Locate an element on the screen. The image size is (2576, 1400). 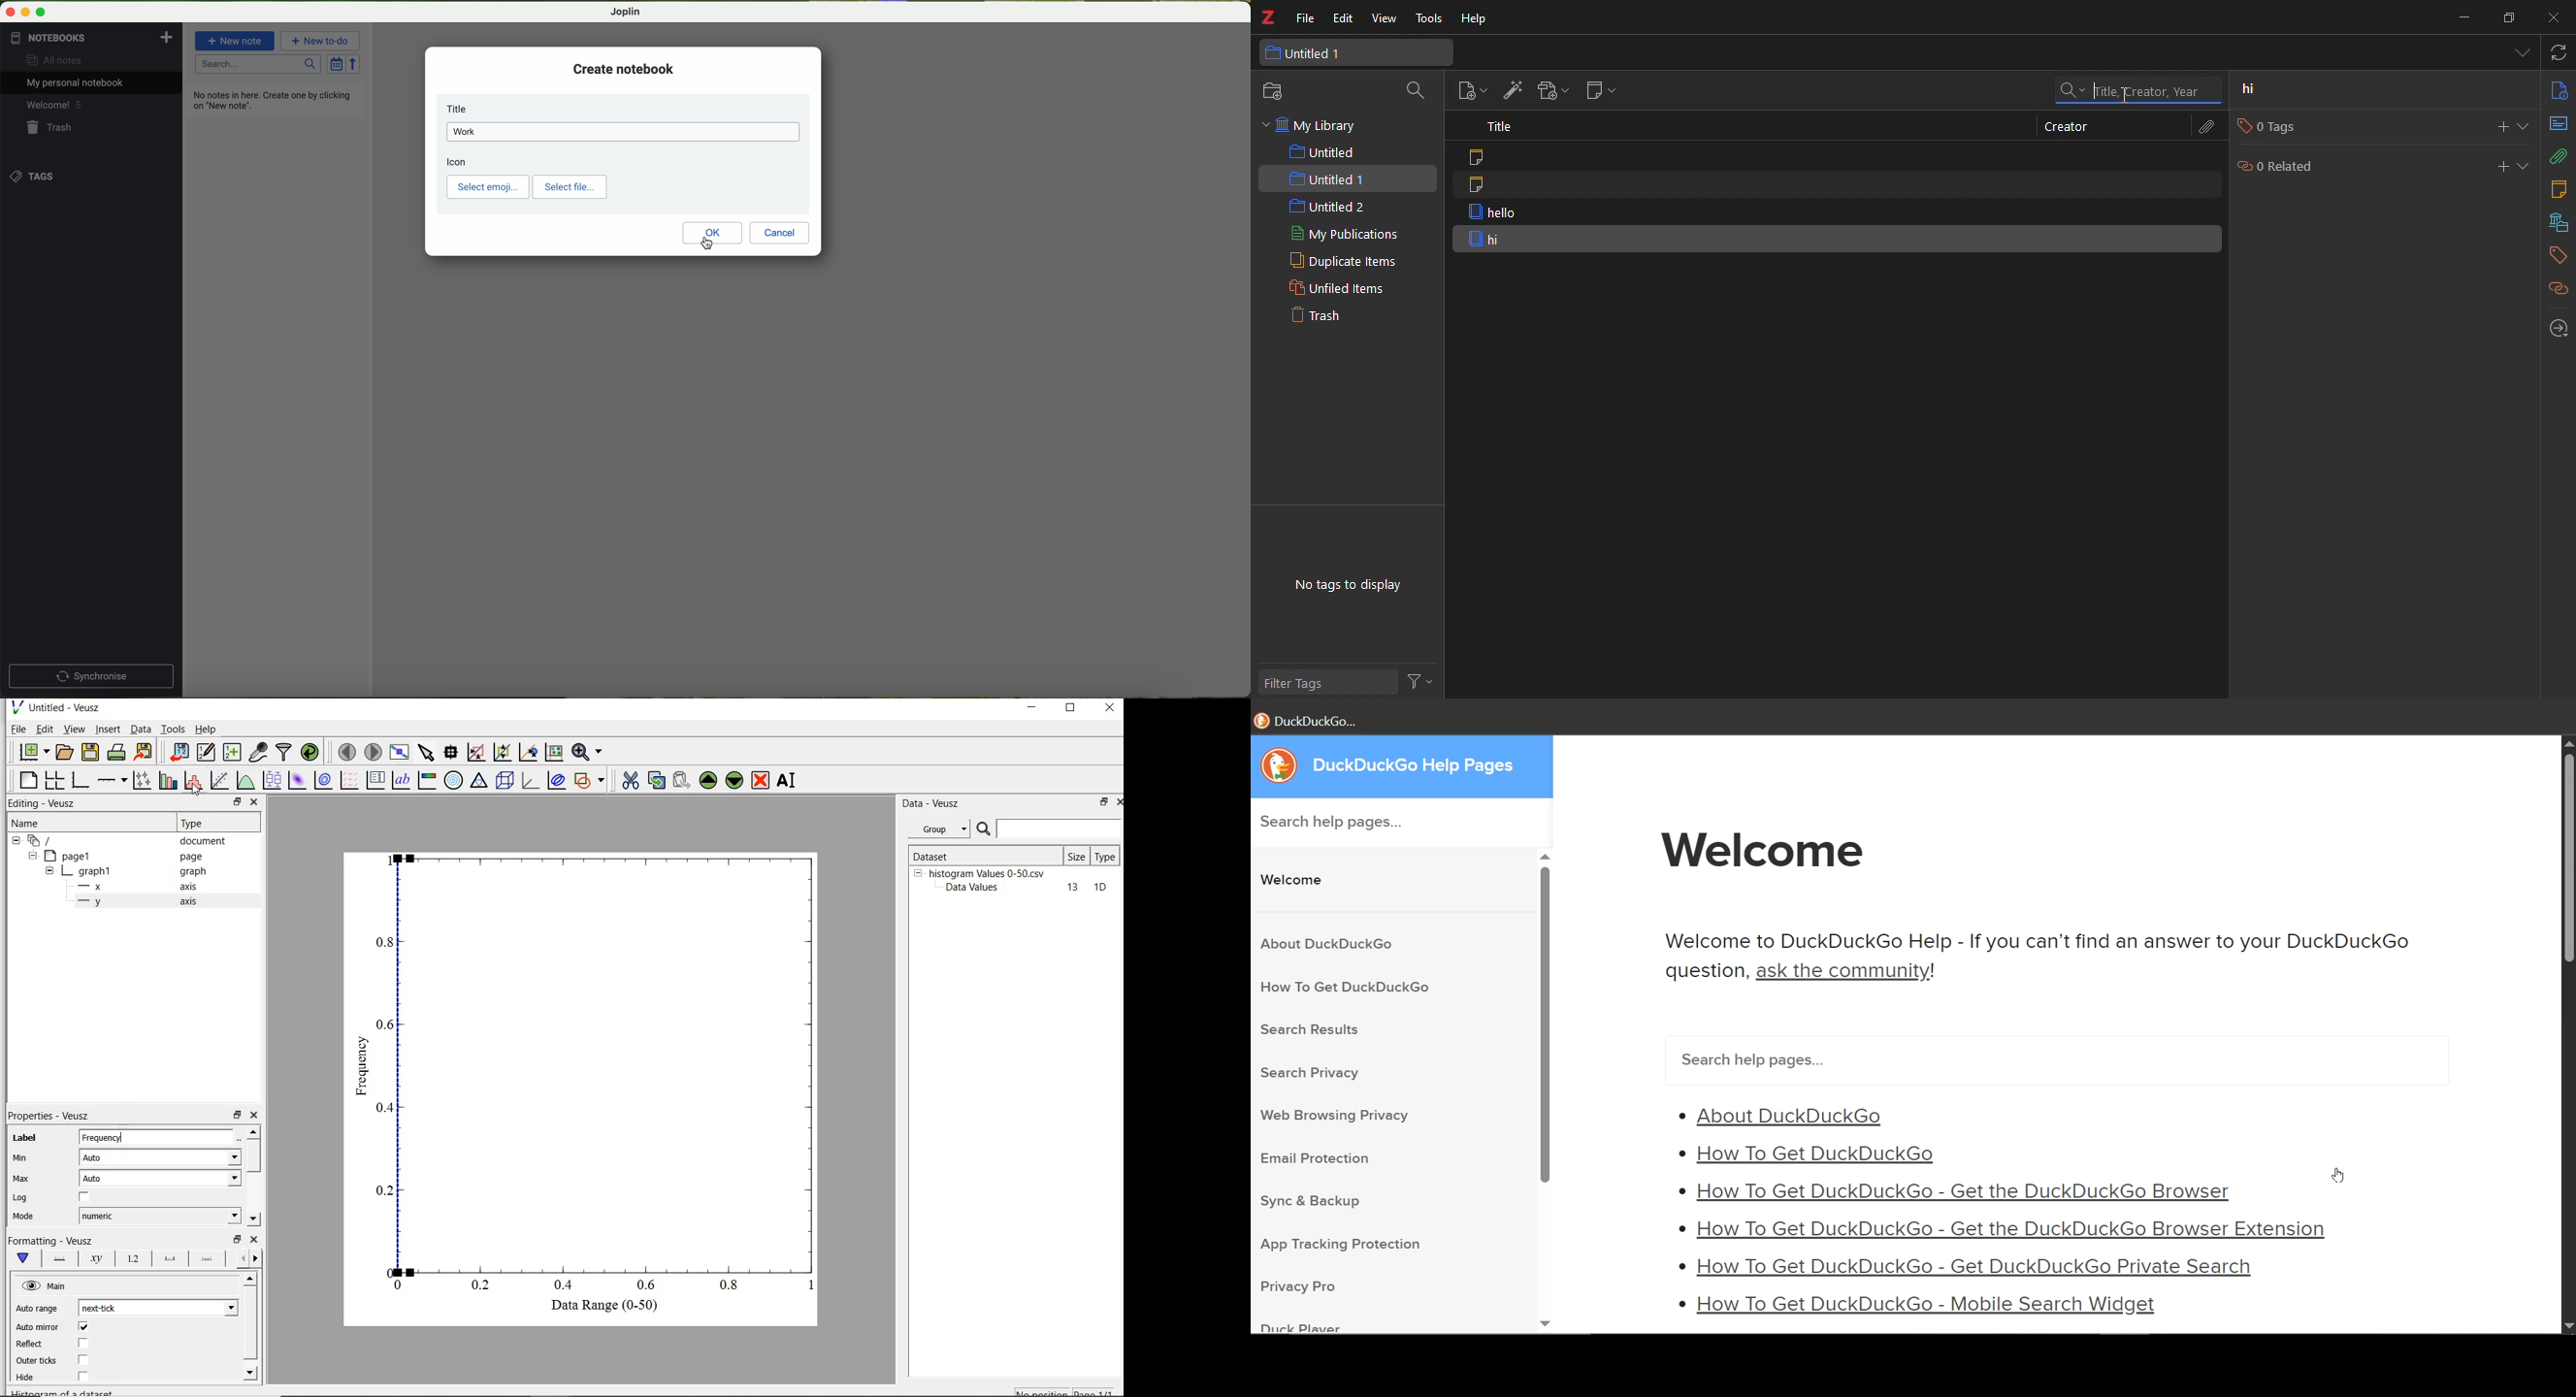
abstract is located at coordinates (2560, 123).